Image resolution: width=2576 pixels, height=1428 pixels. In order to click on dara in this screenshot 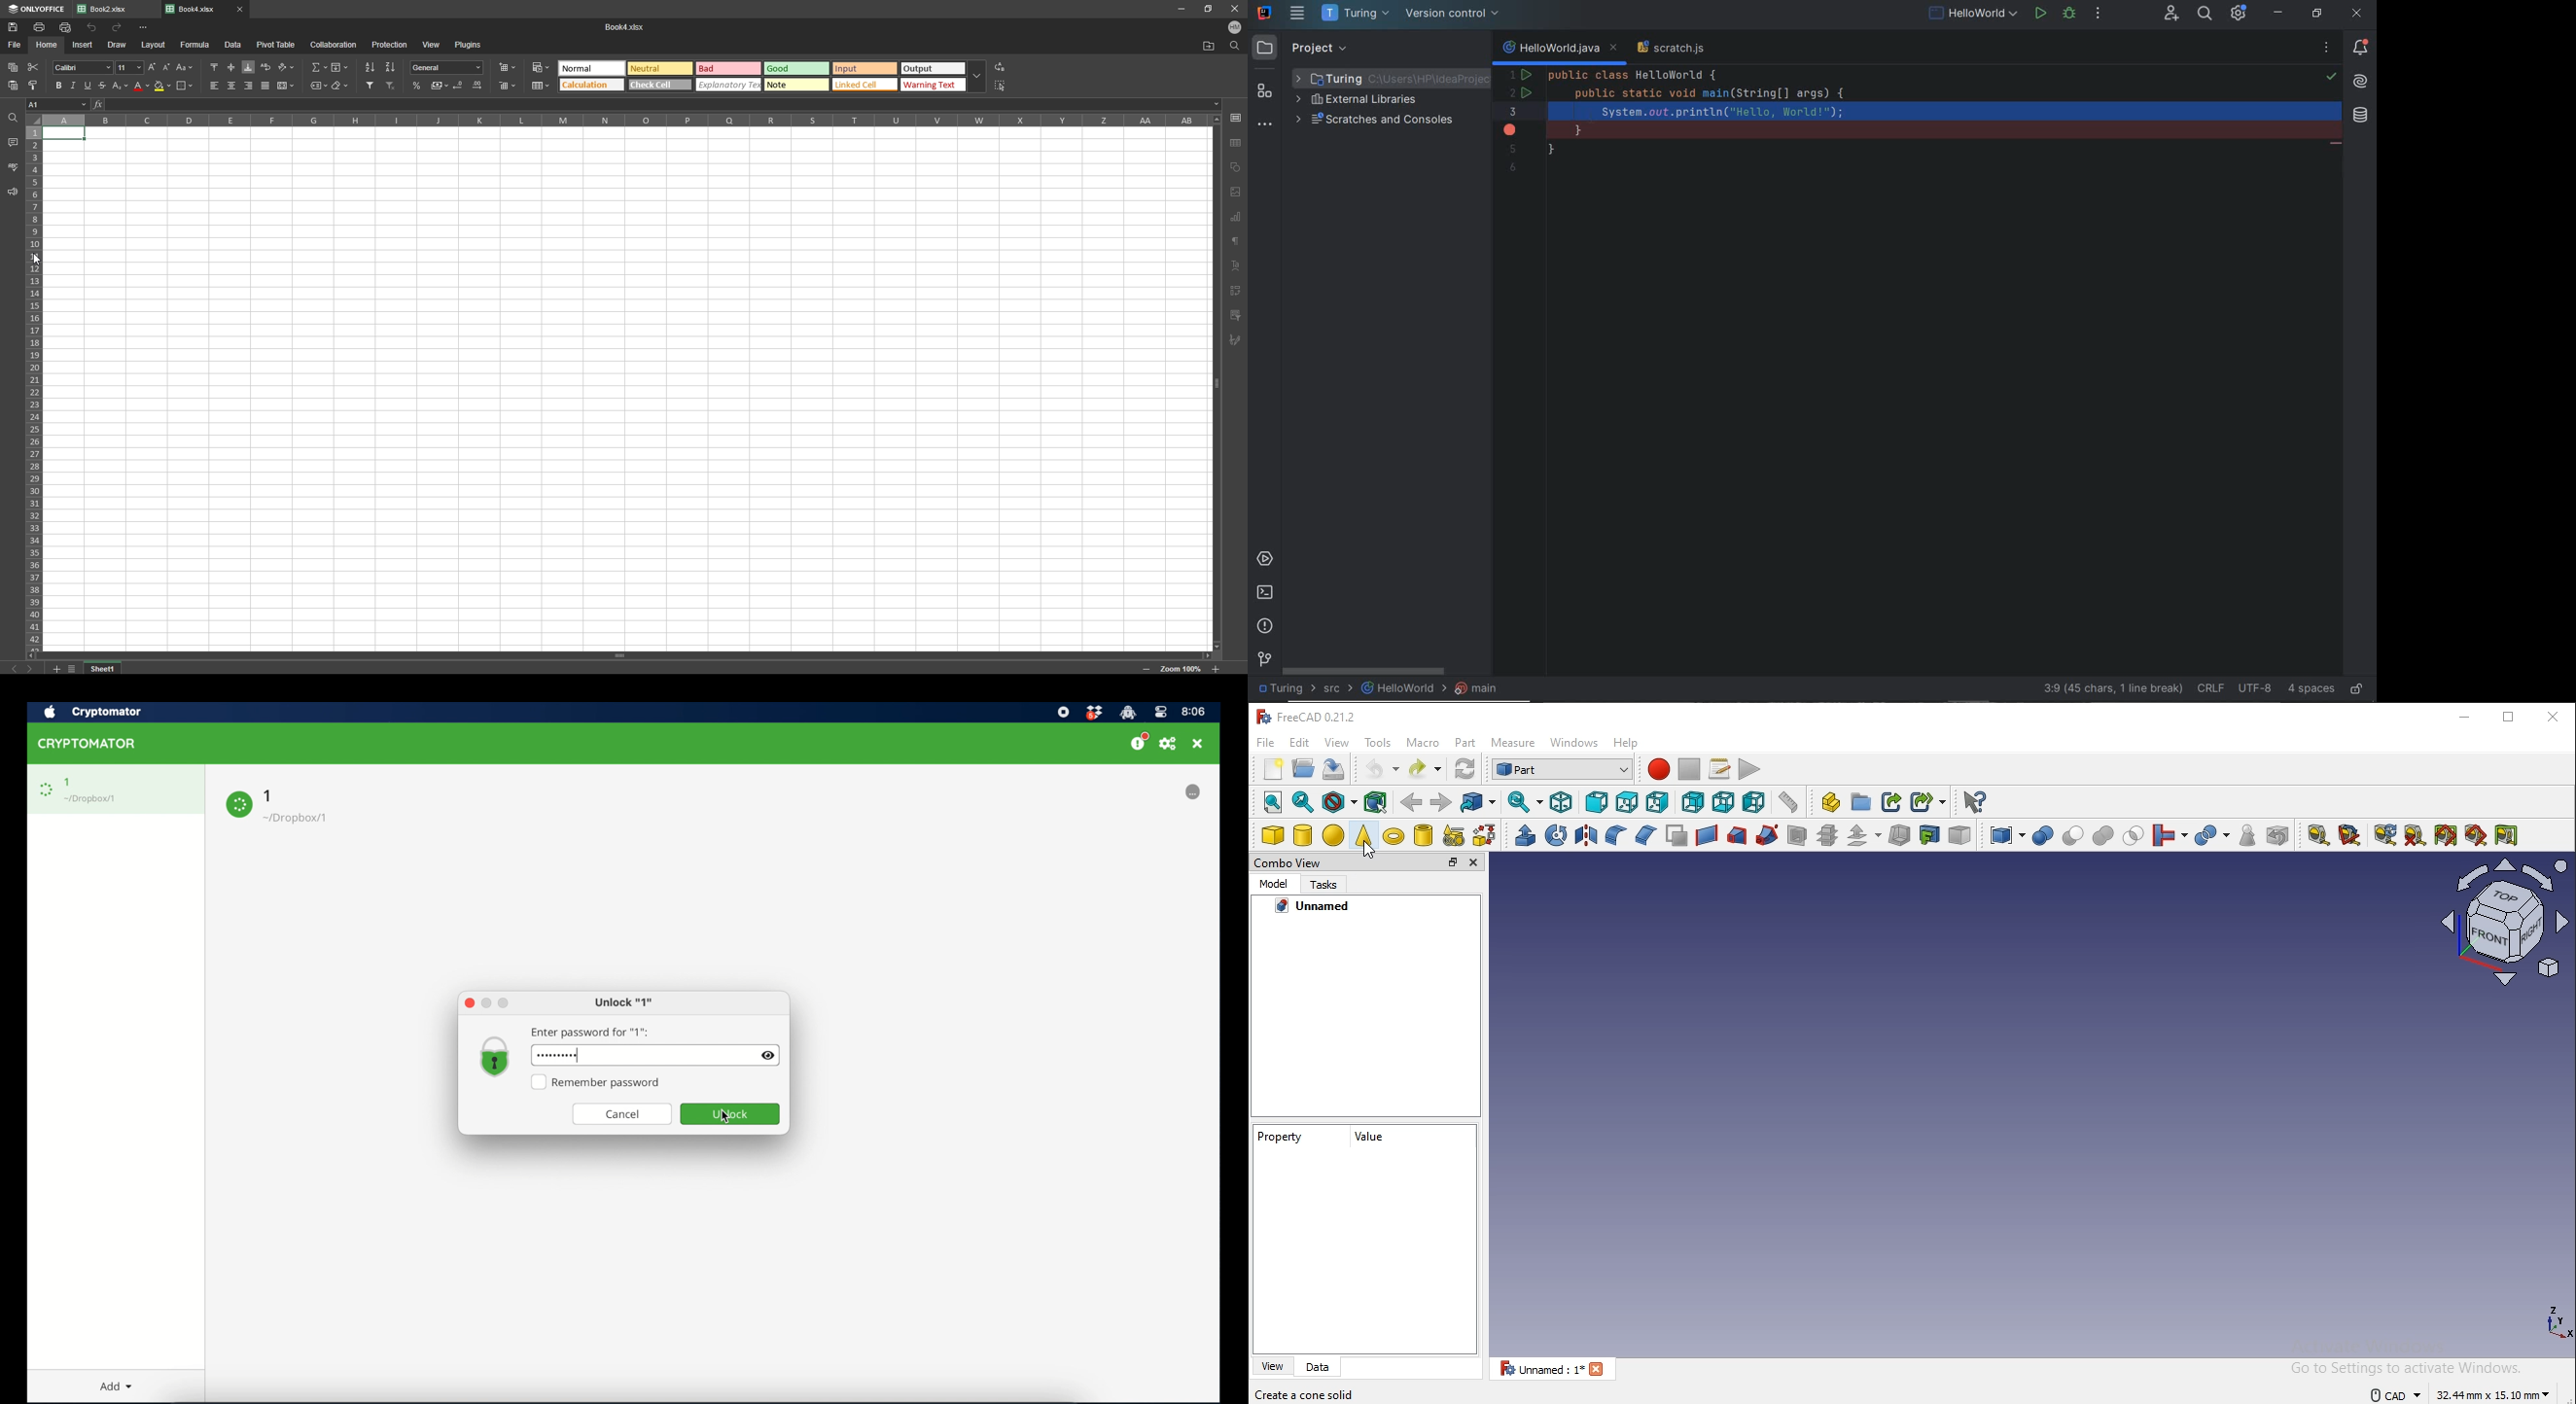, I will do `click(1322, 1365)`.